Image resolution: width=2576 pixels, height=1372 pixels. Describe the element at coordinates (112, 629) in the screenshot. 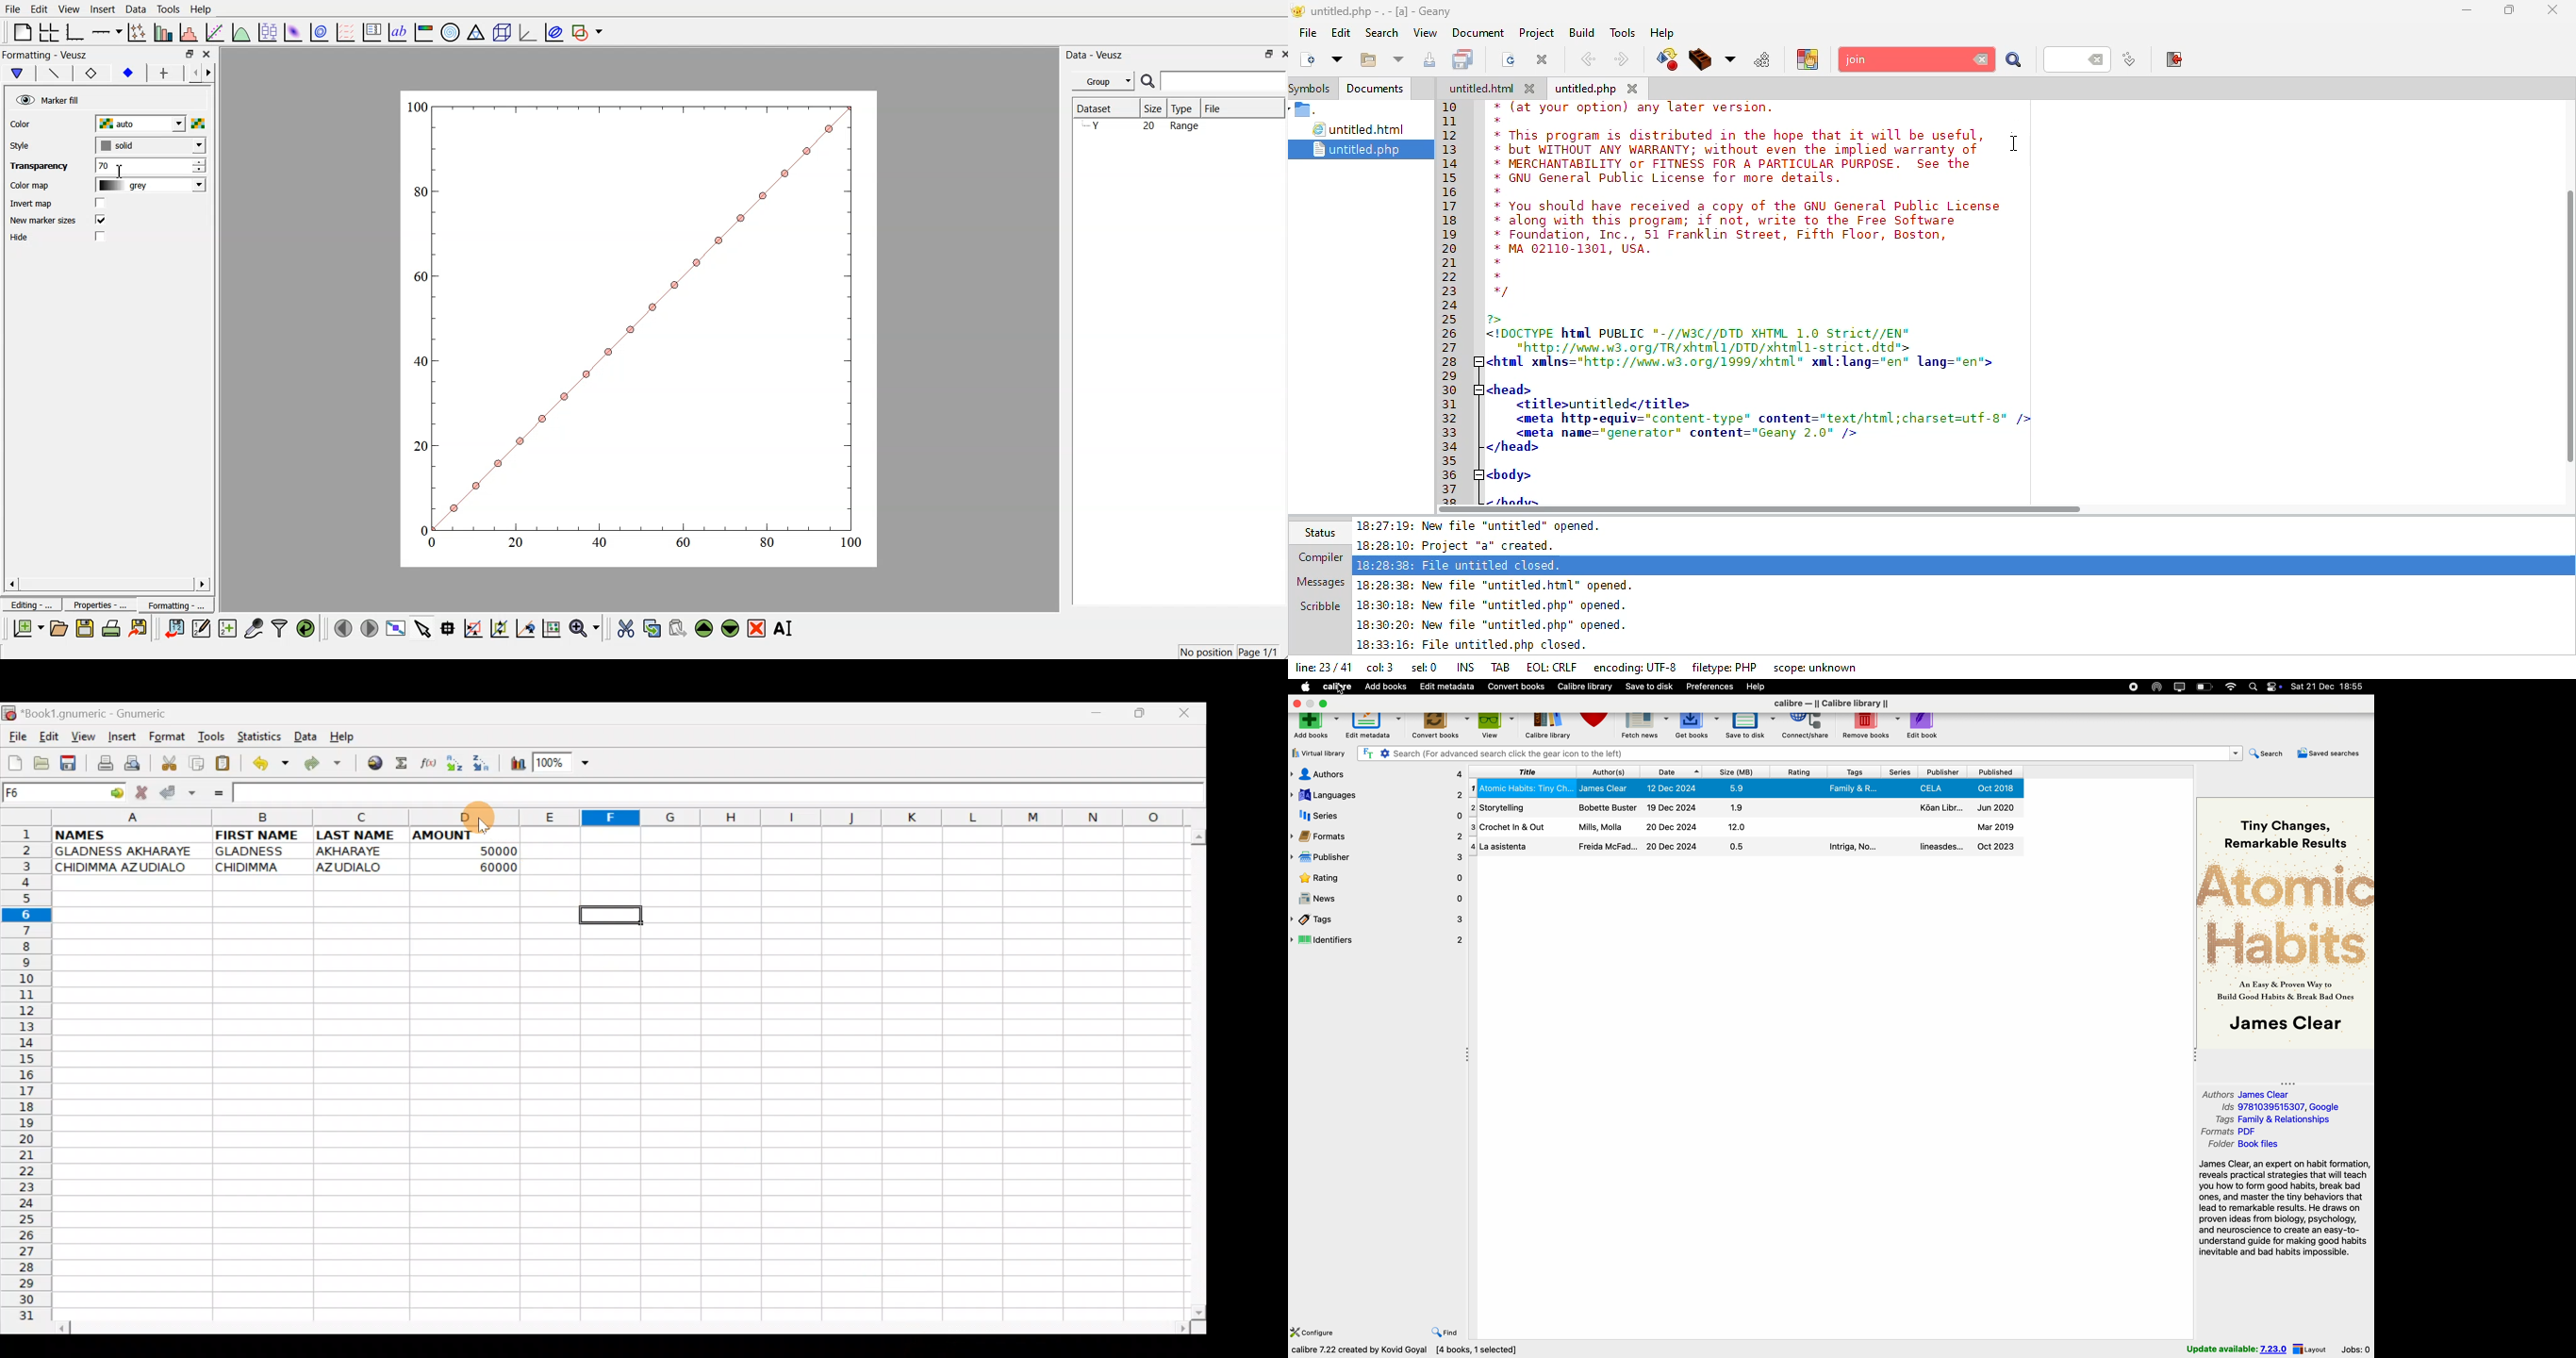

I see `Print` at that location.